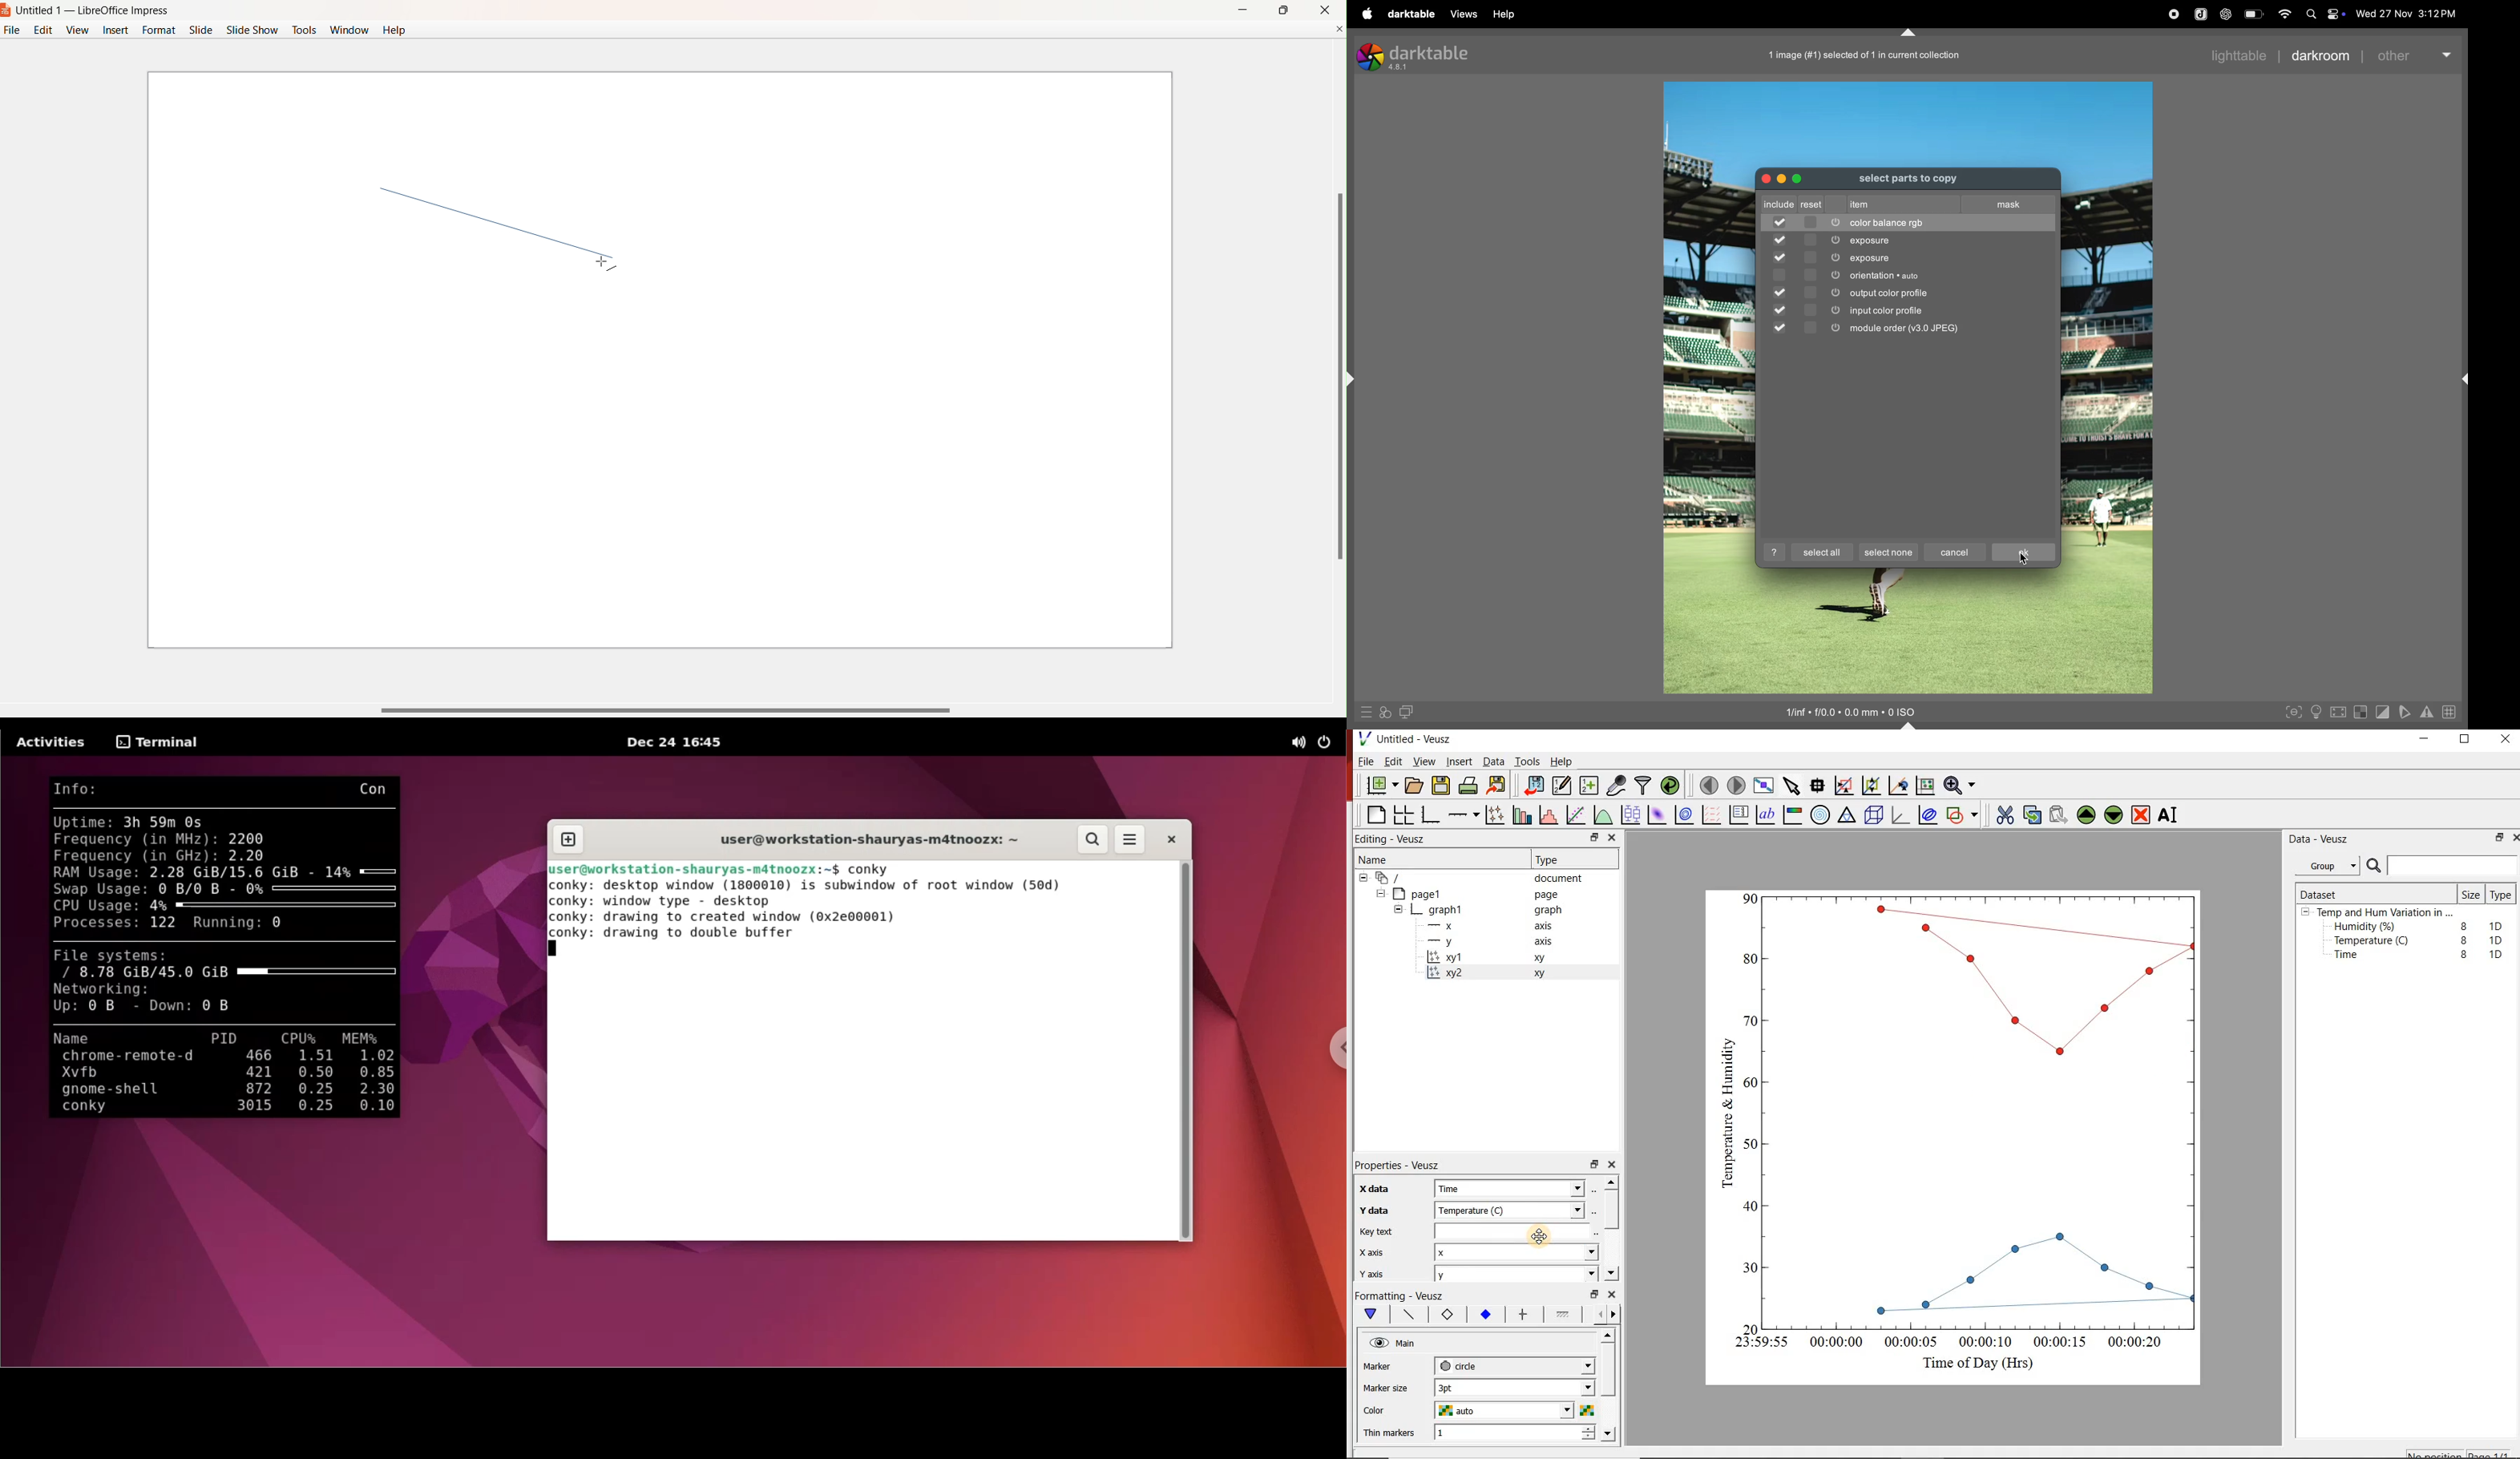 This screenshot has width=2520, height=1484. What do you see at coordinates (1395, 839) in the screenshot?
I see `Editing - Veusz` at bounding box center [1395, 839].